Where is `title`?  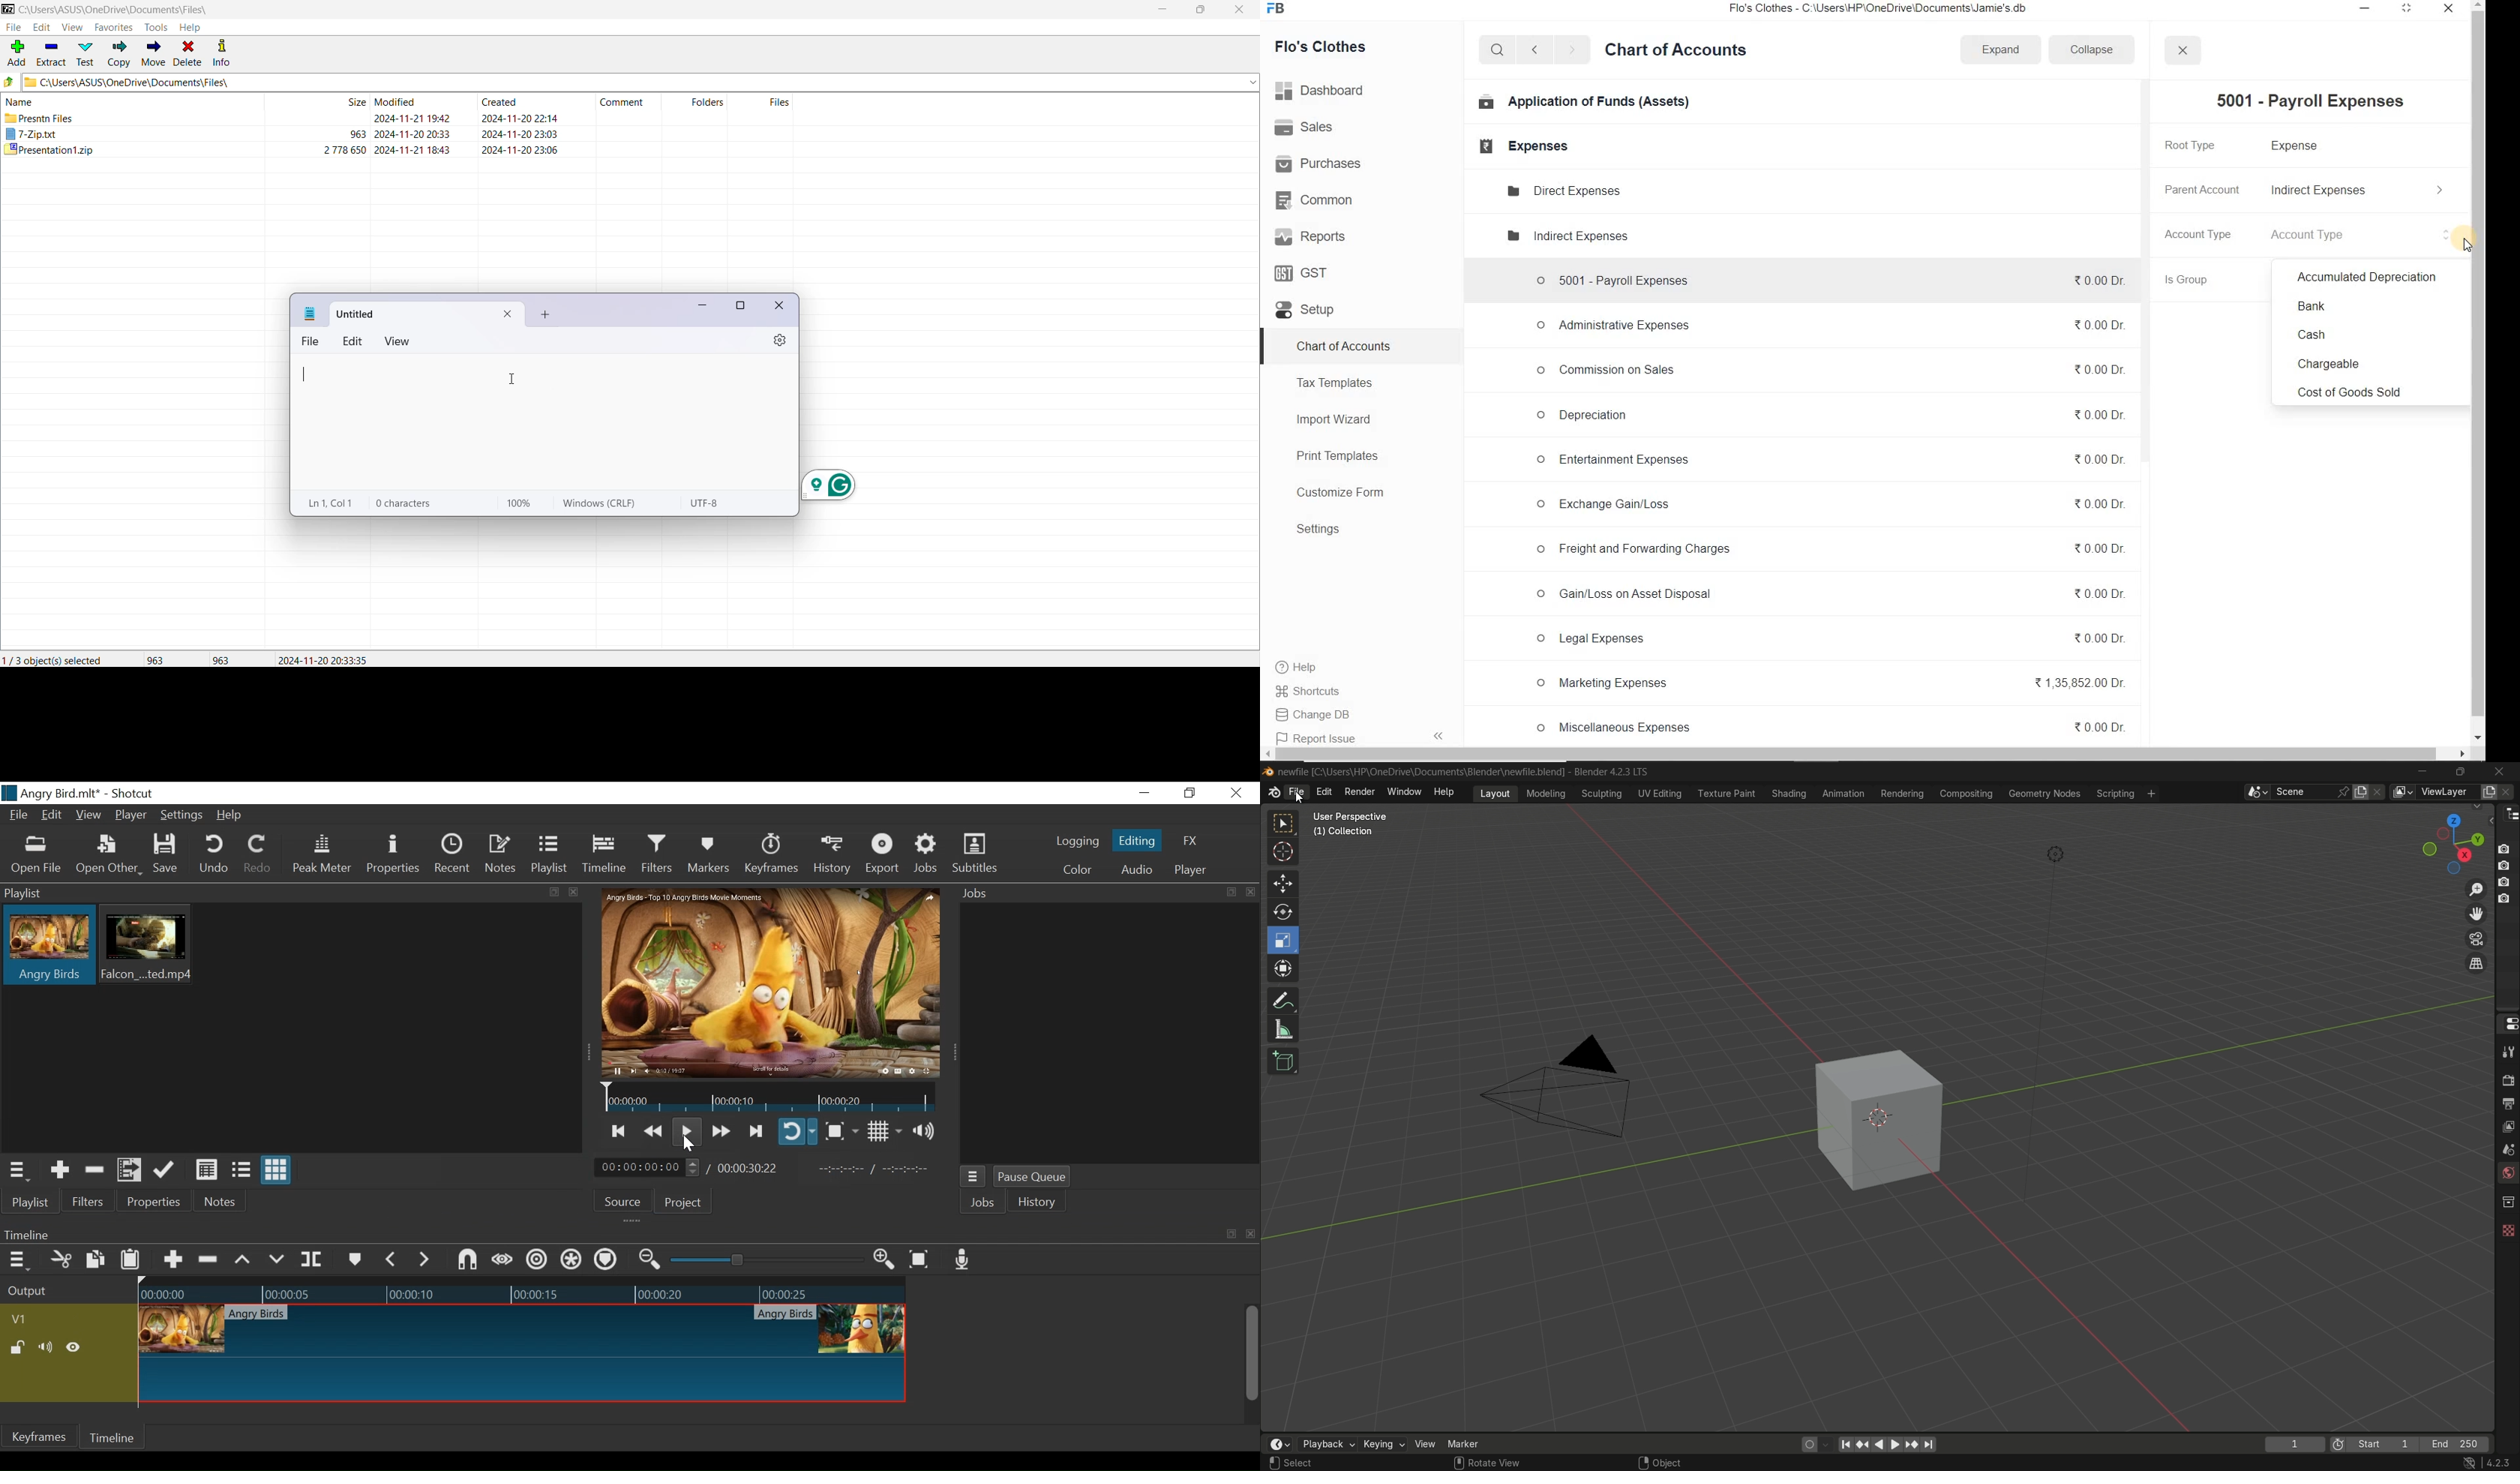 title is located at coordinates (360, 313).